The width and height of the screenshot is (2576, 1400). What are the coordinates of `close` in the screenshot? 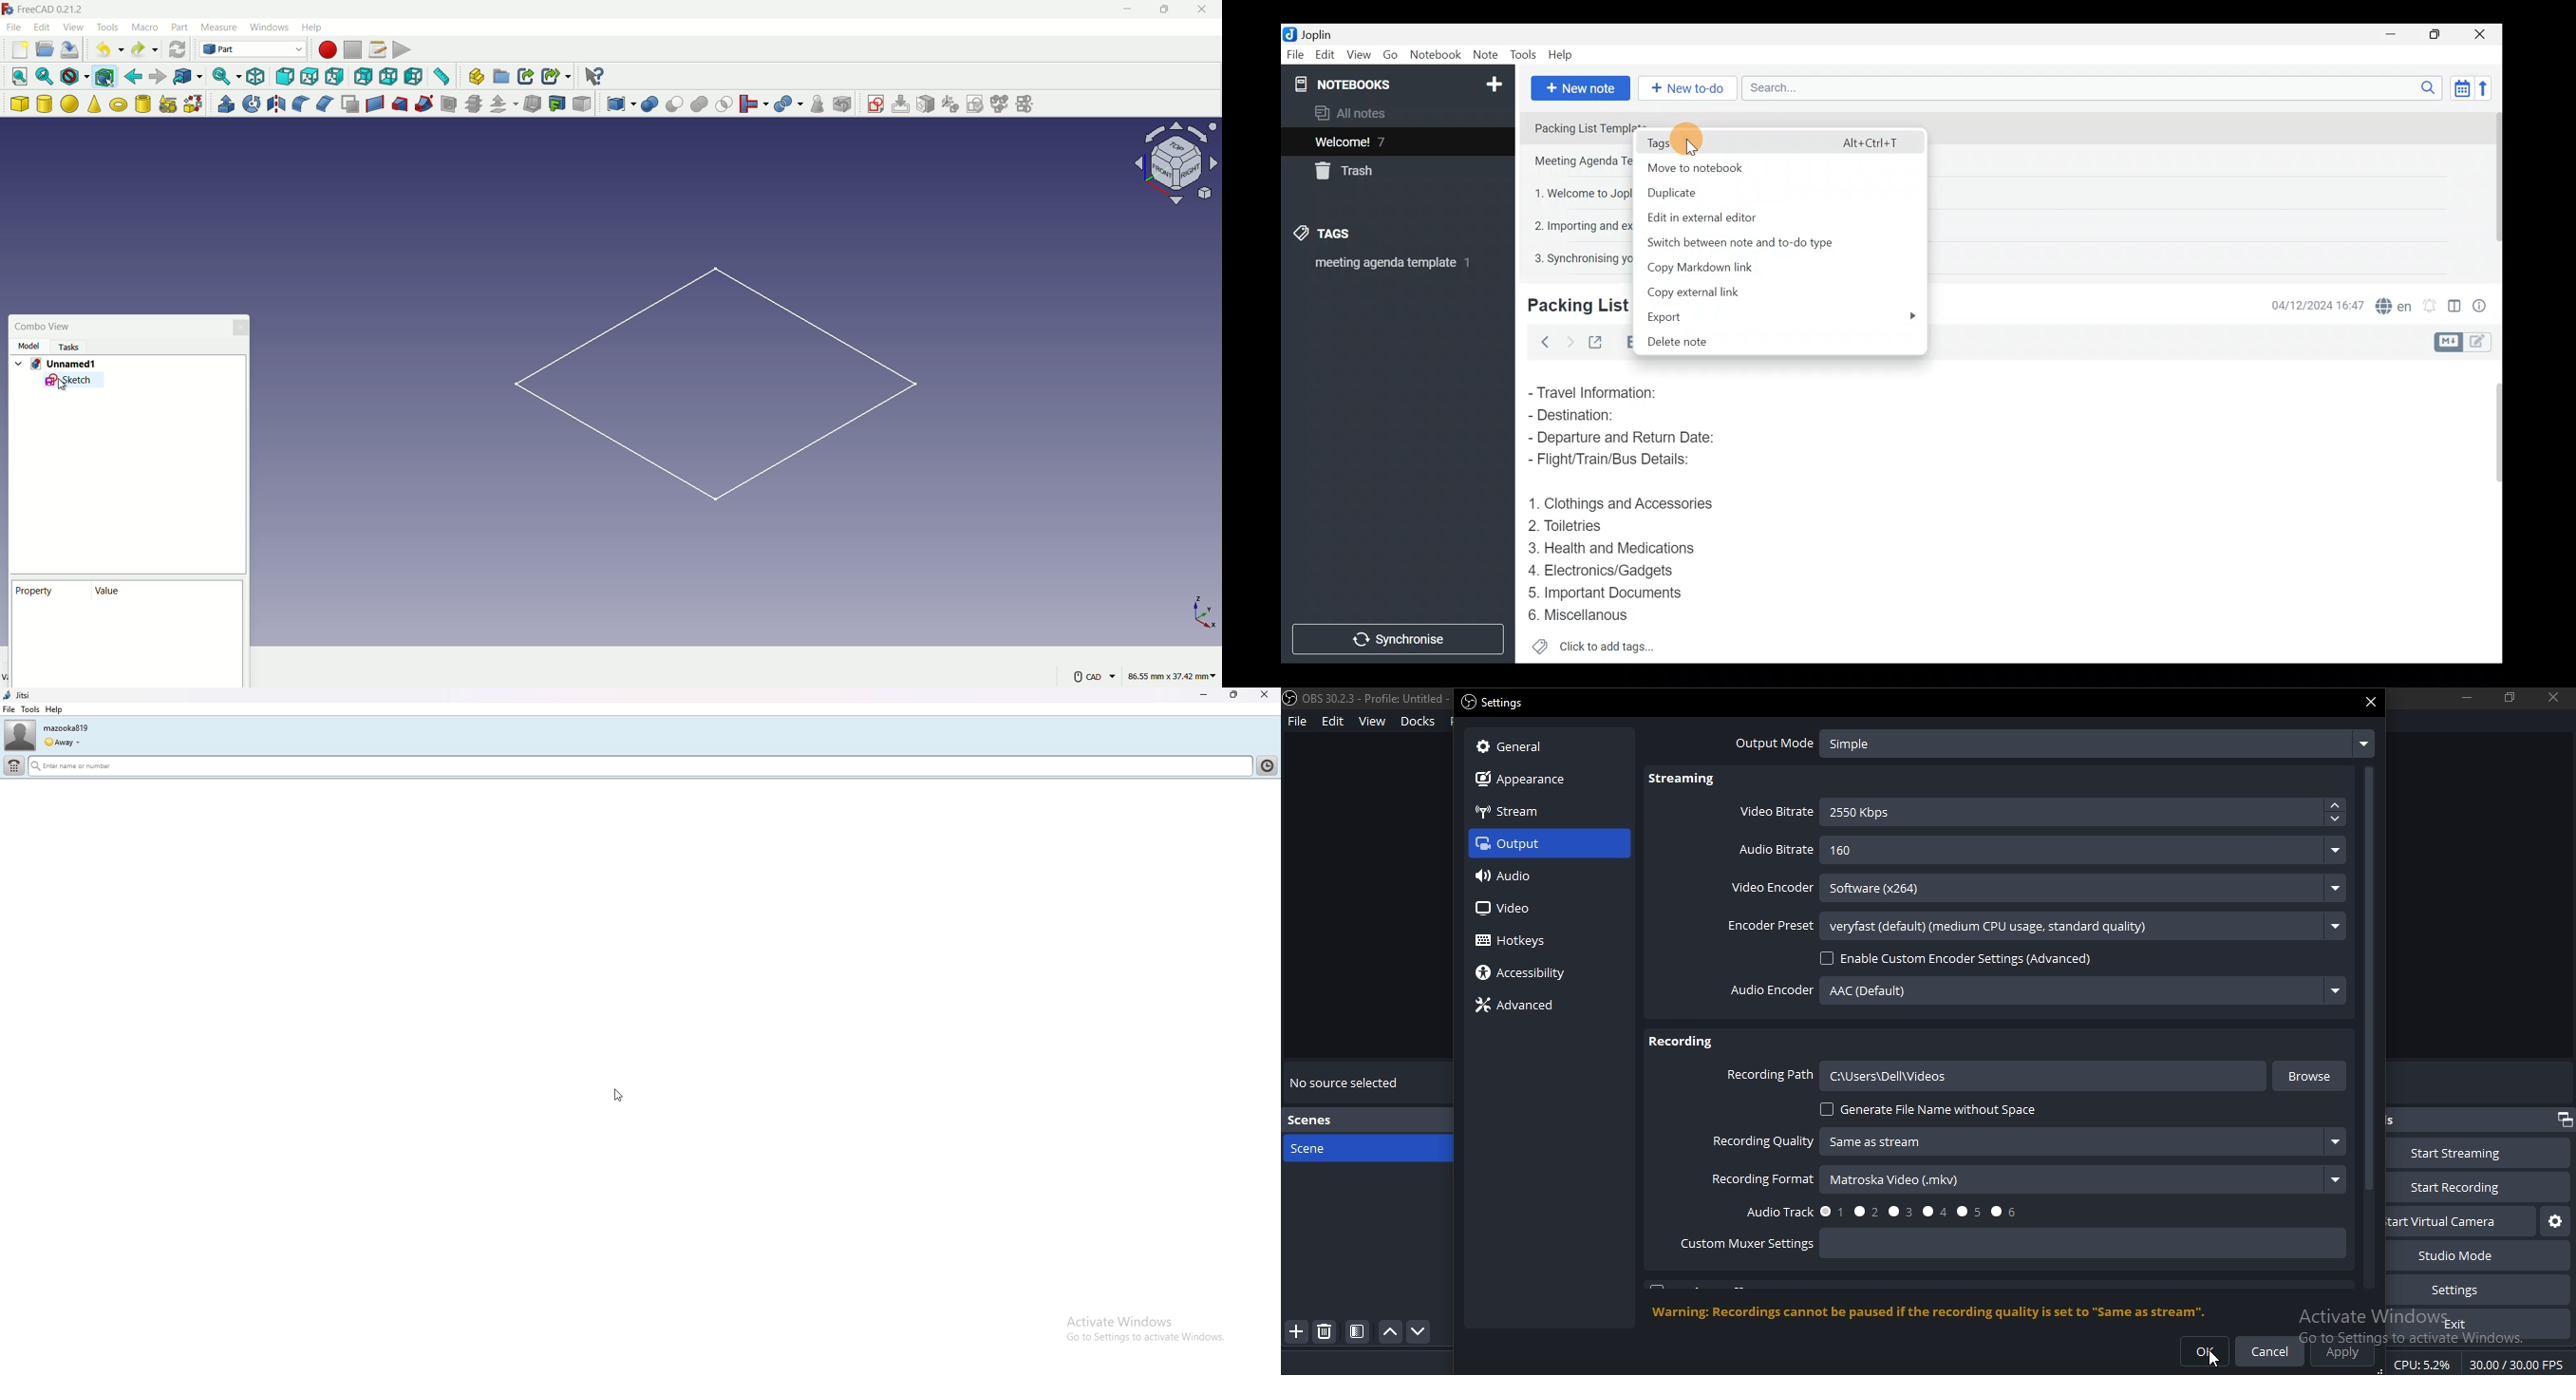 It's located at (2372, 701).